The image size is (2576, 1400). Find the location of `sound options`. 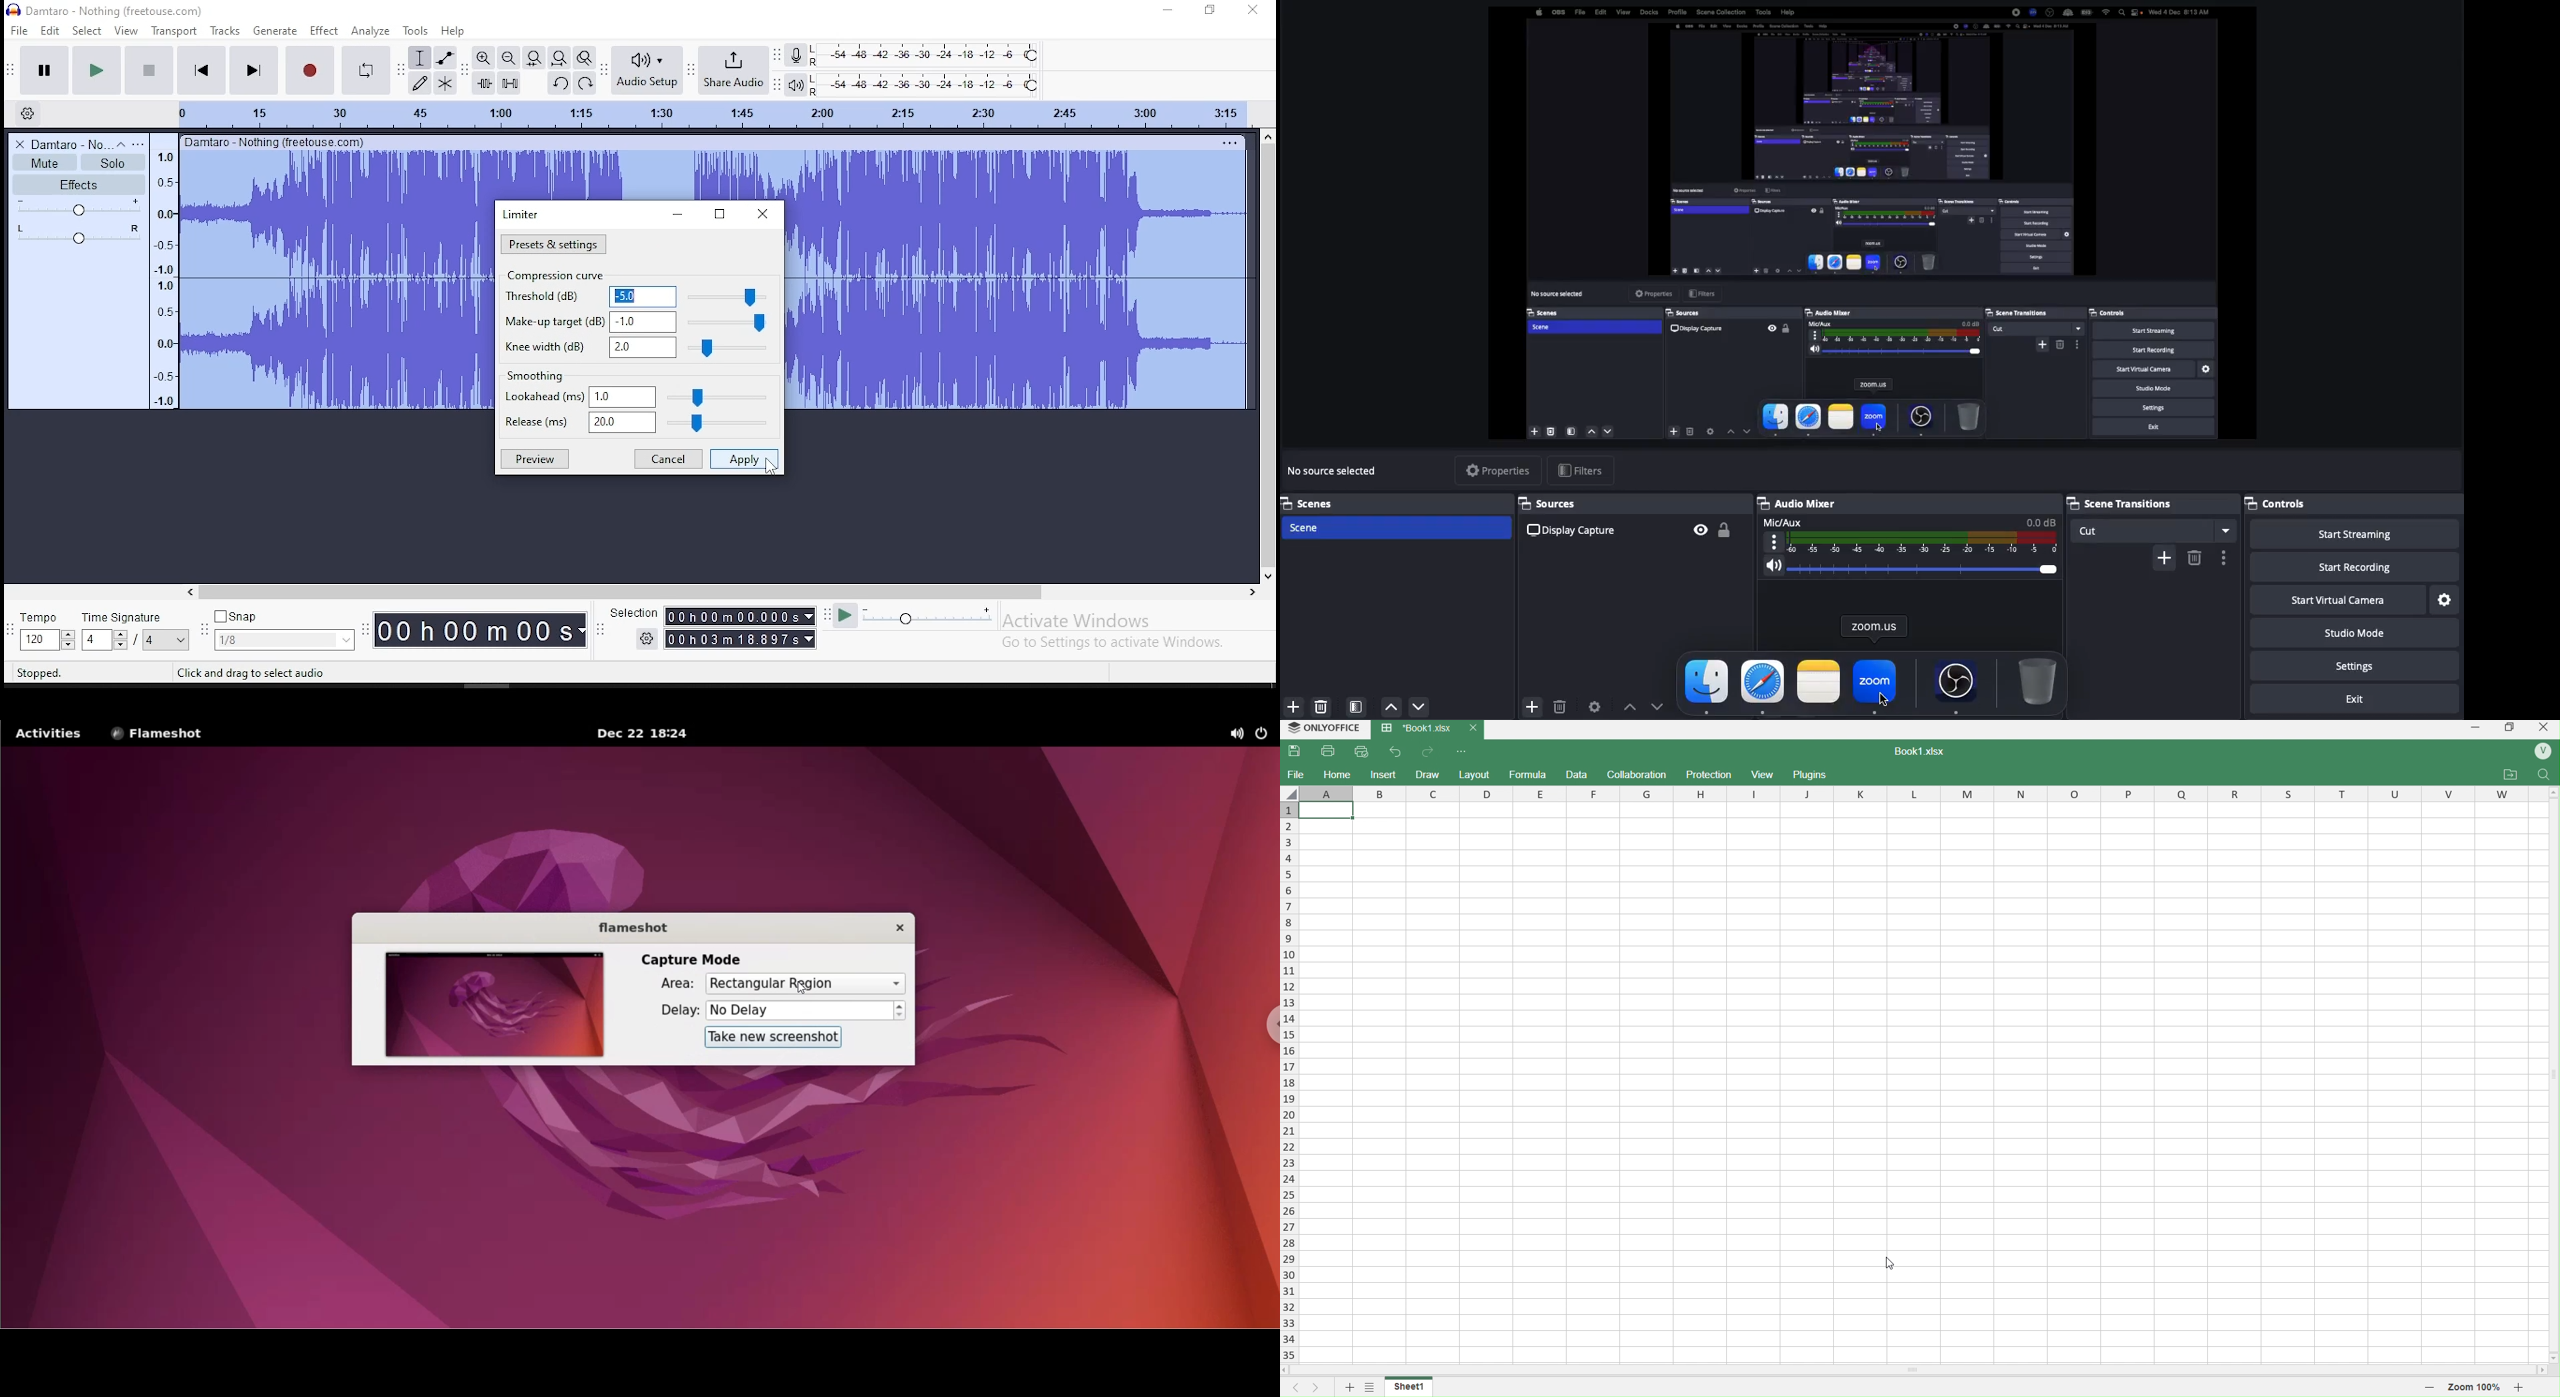

sound options is located at coordinates (1234, 734).